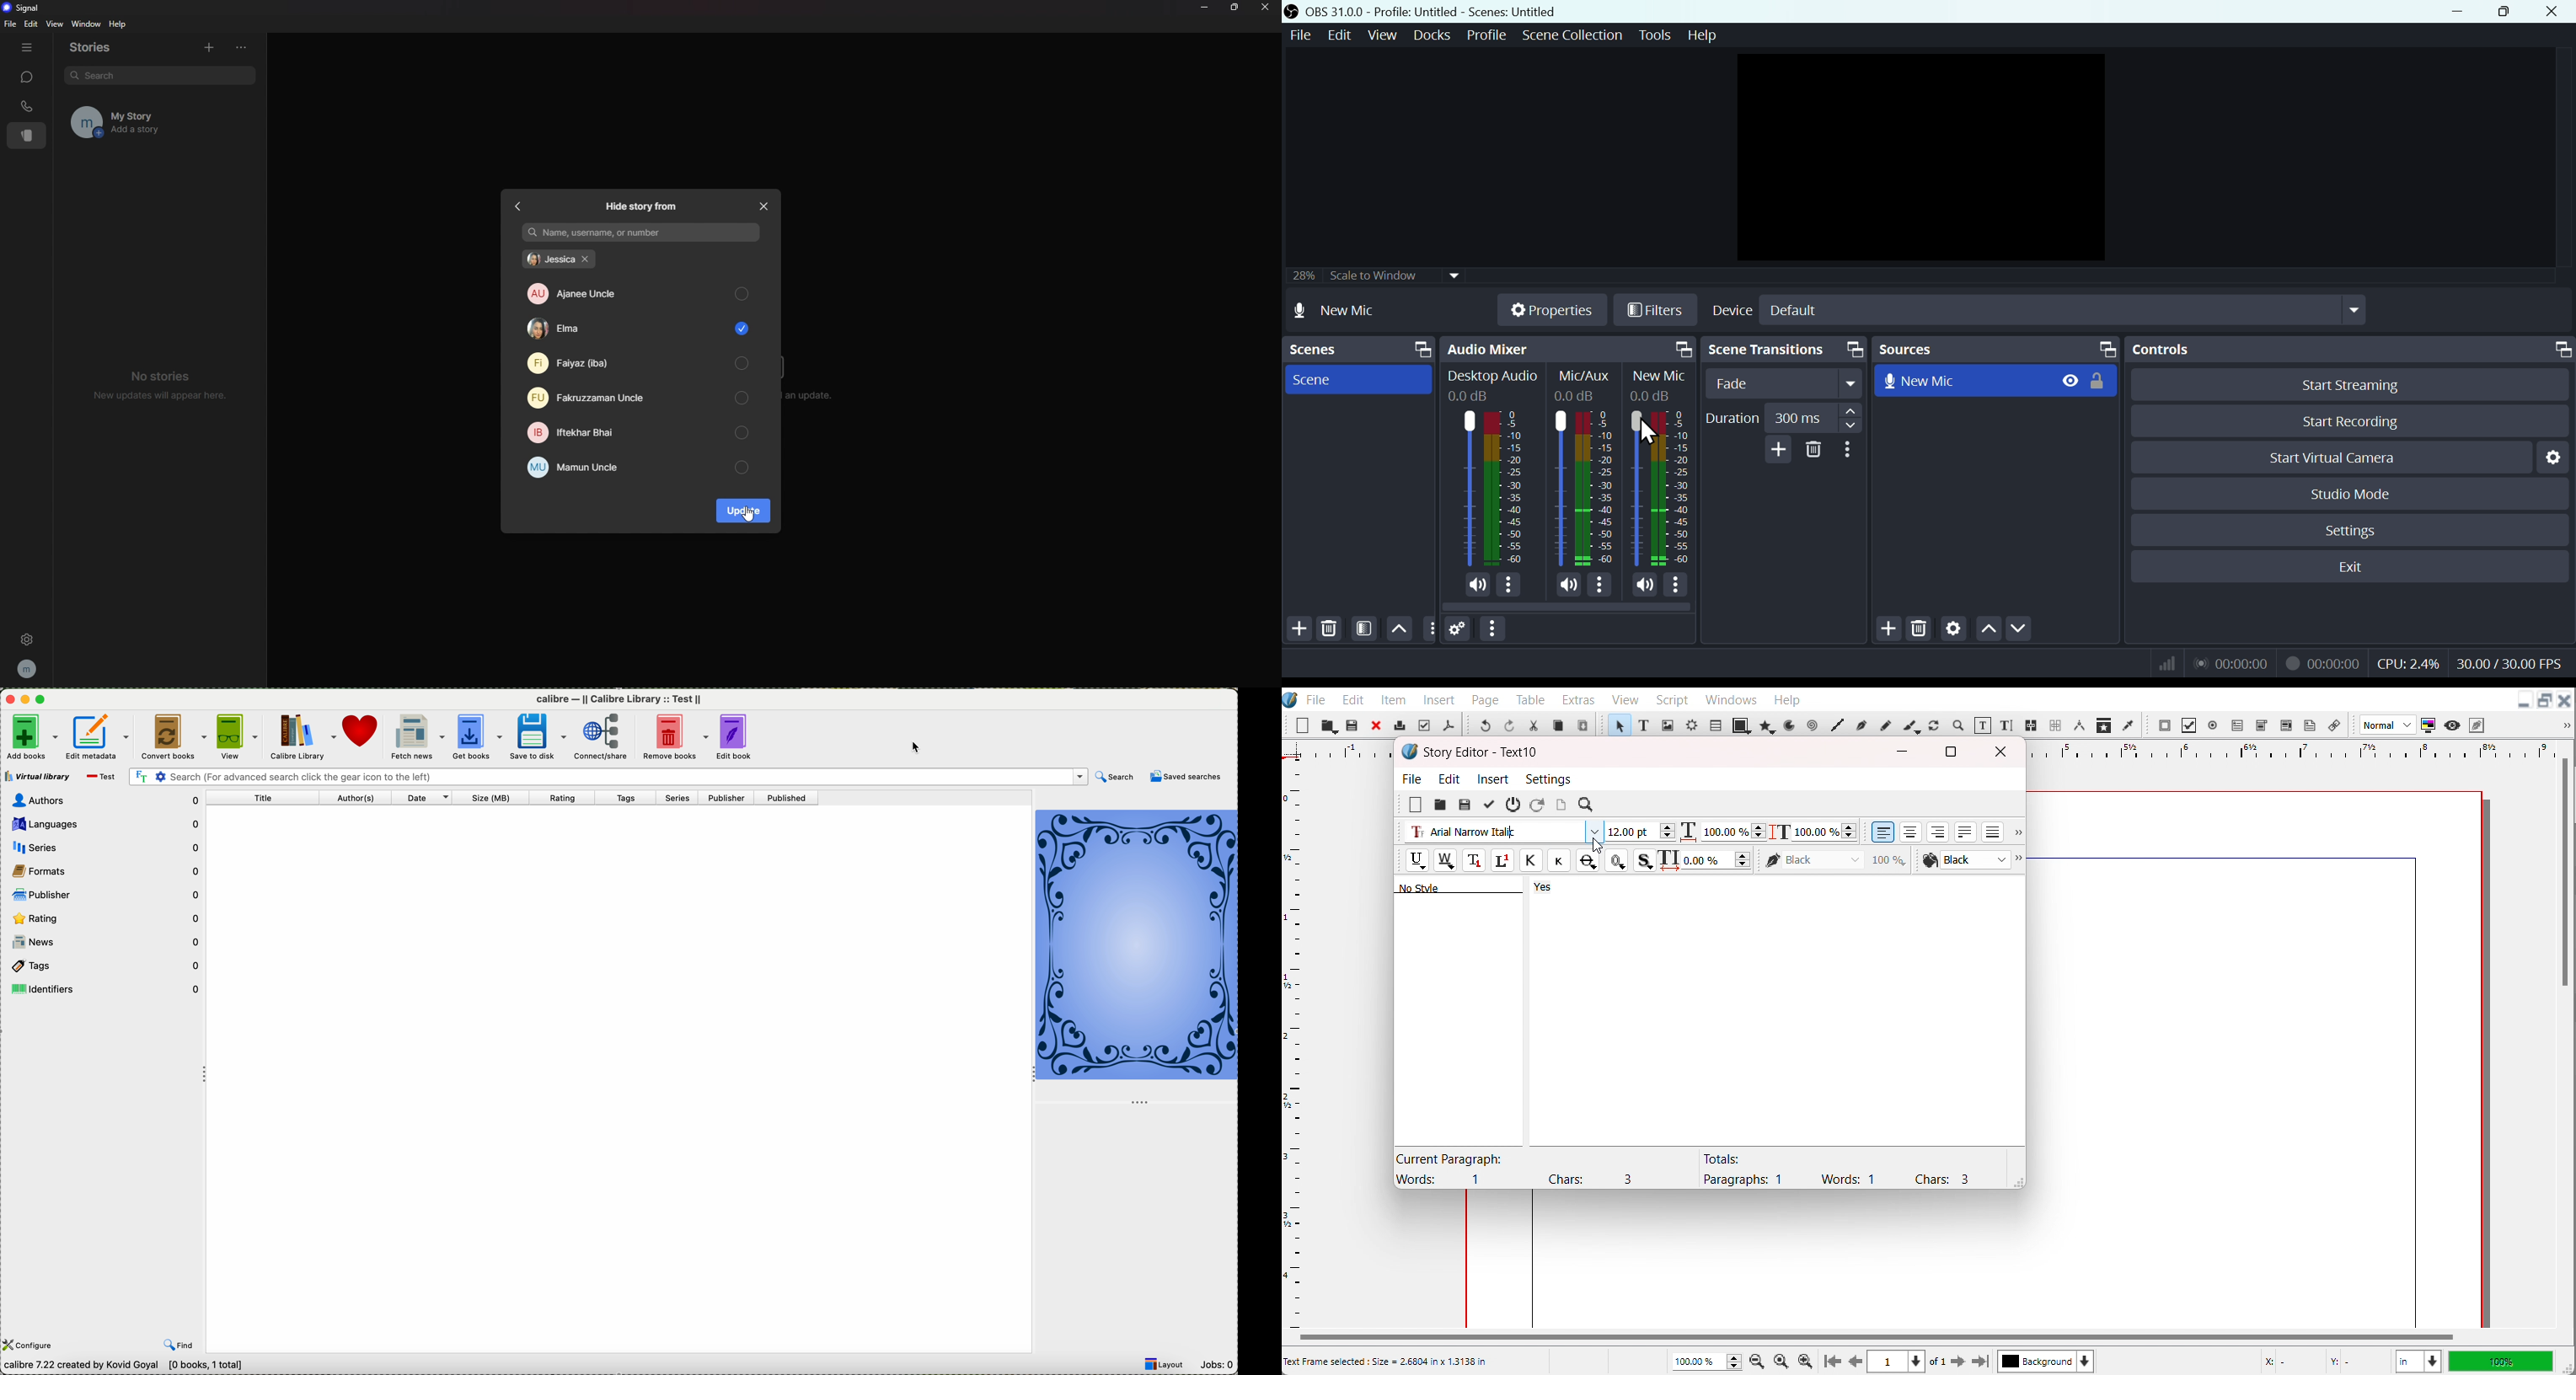 The height and width of the screenshot is (1400, 2576). Describe the element at coordinates (119, 24) in the screenshot. I see `help` at that location.